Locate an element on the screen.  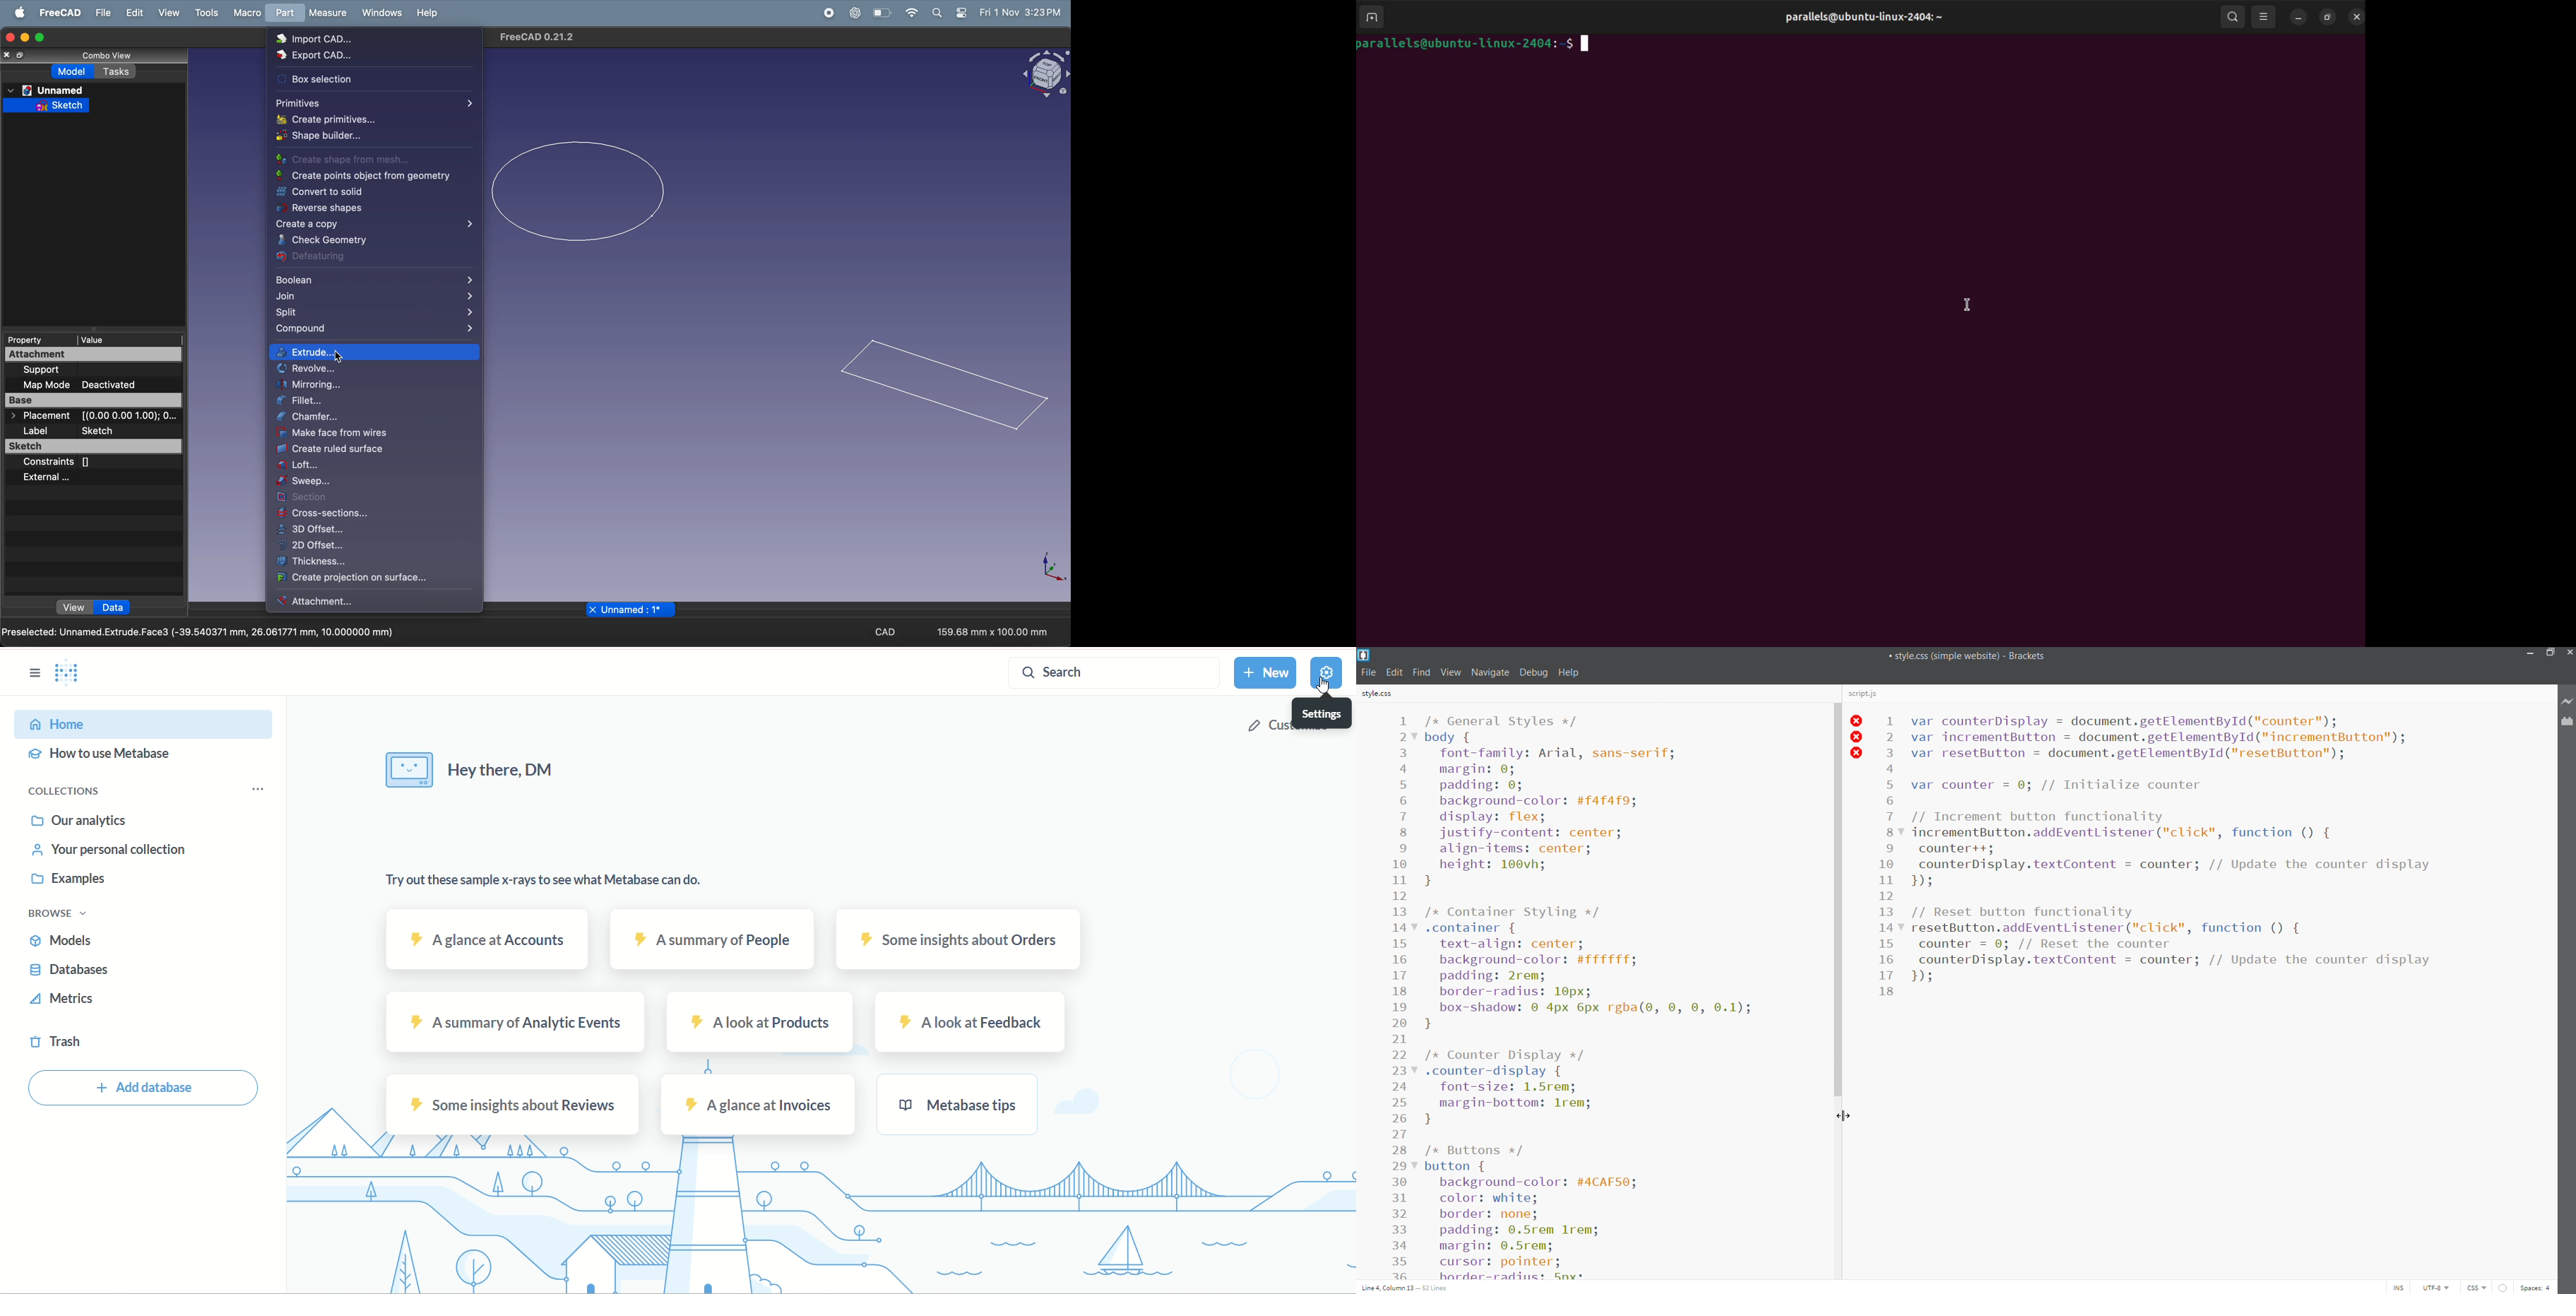
data is located at coordinates (114, 607).